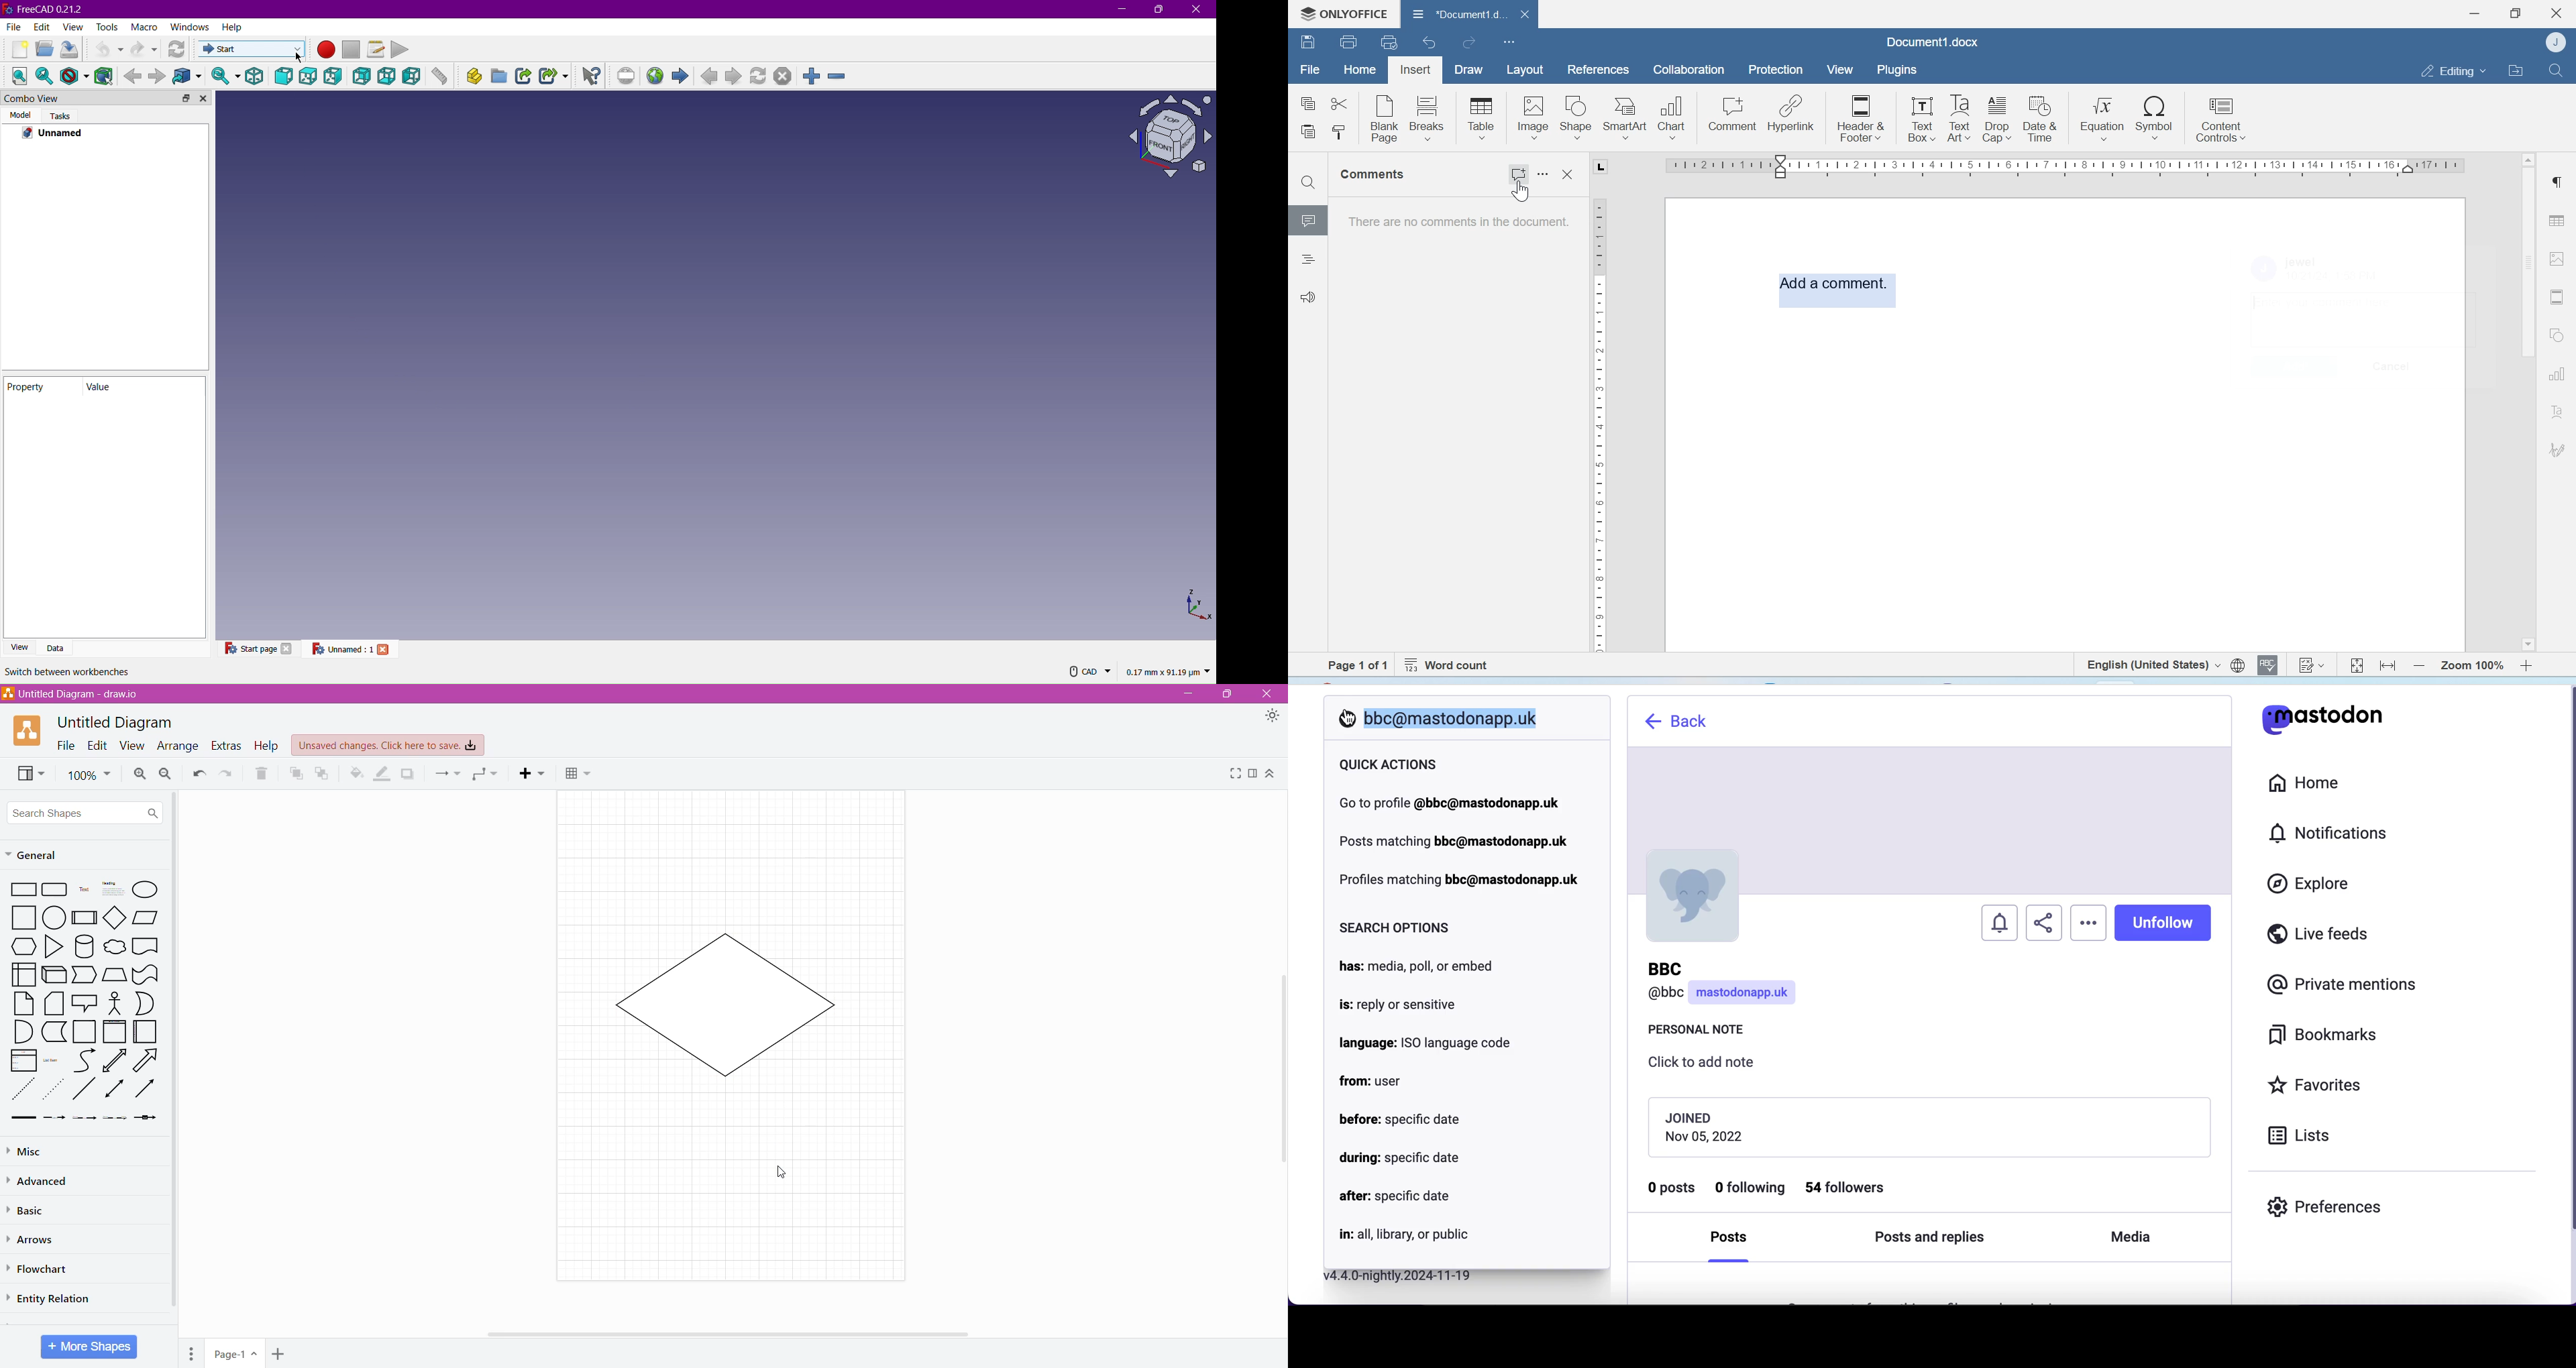  What do you see at coordinates (2305, 1135) in the screenshot?
I see `lists` at bounding box center [2305, 1135].